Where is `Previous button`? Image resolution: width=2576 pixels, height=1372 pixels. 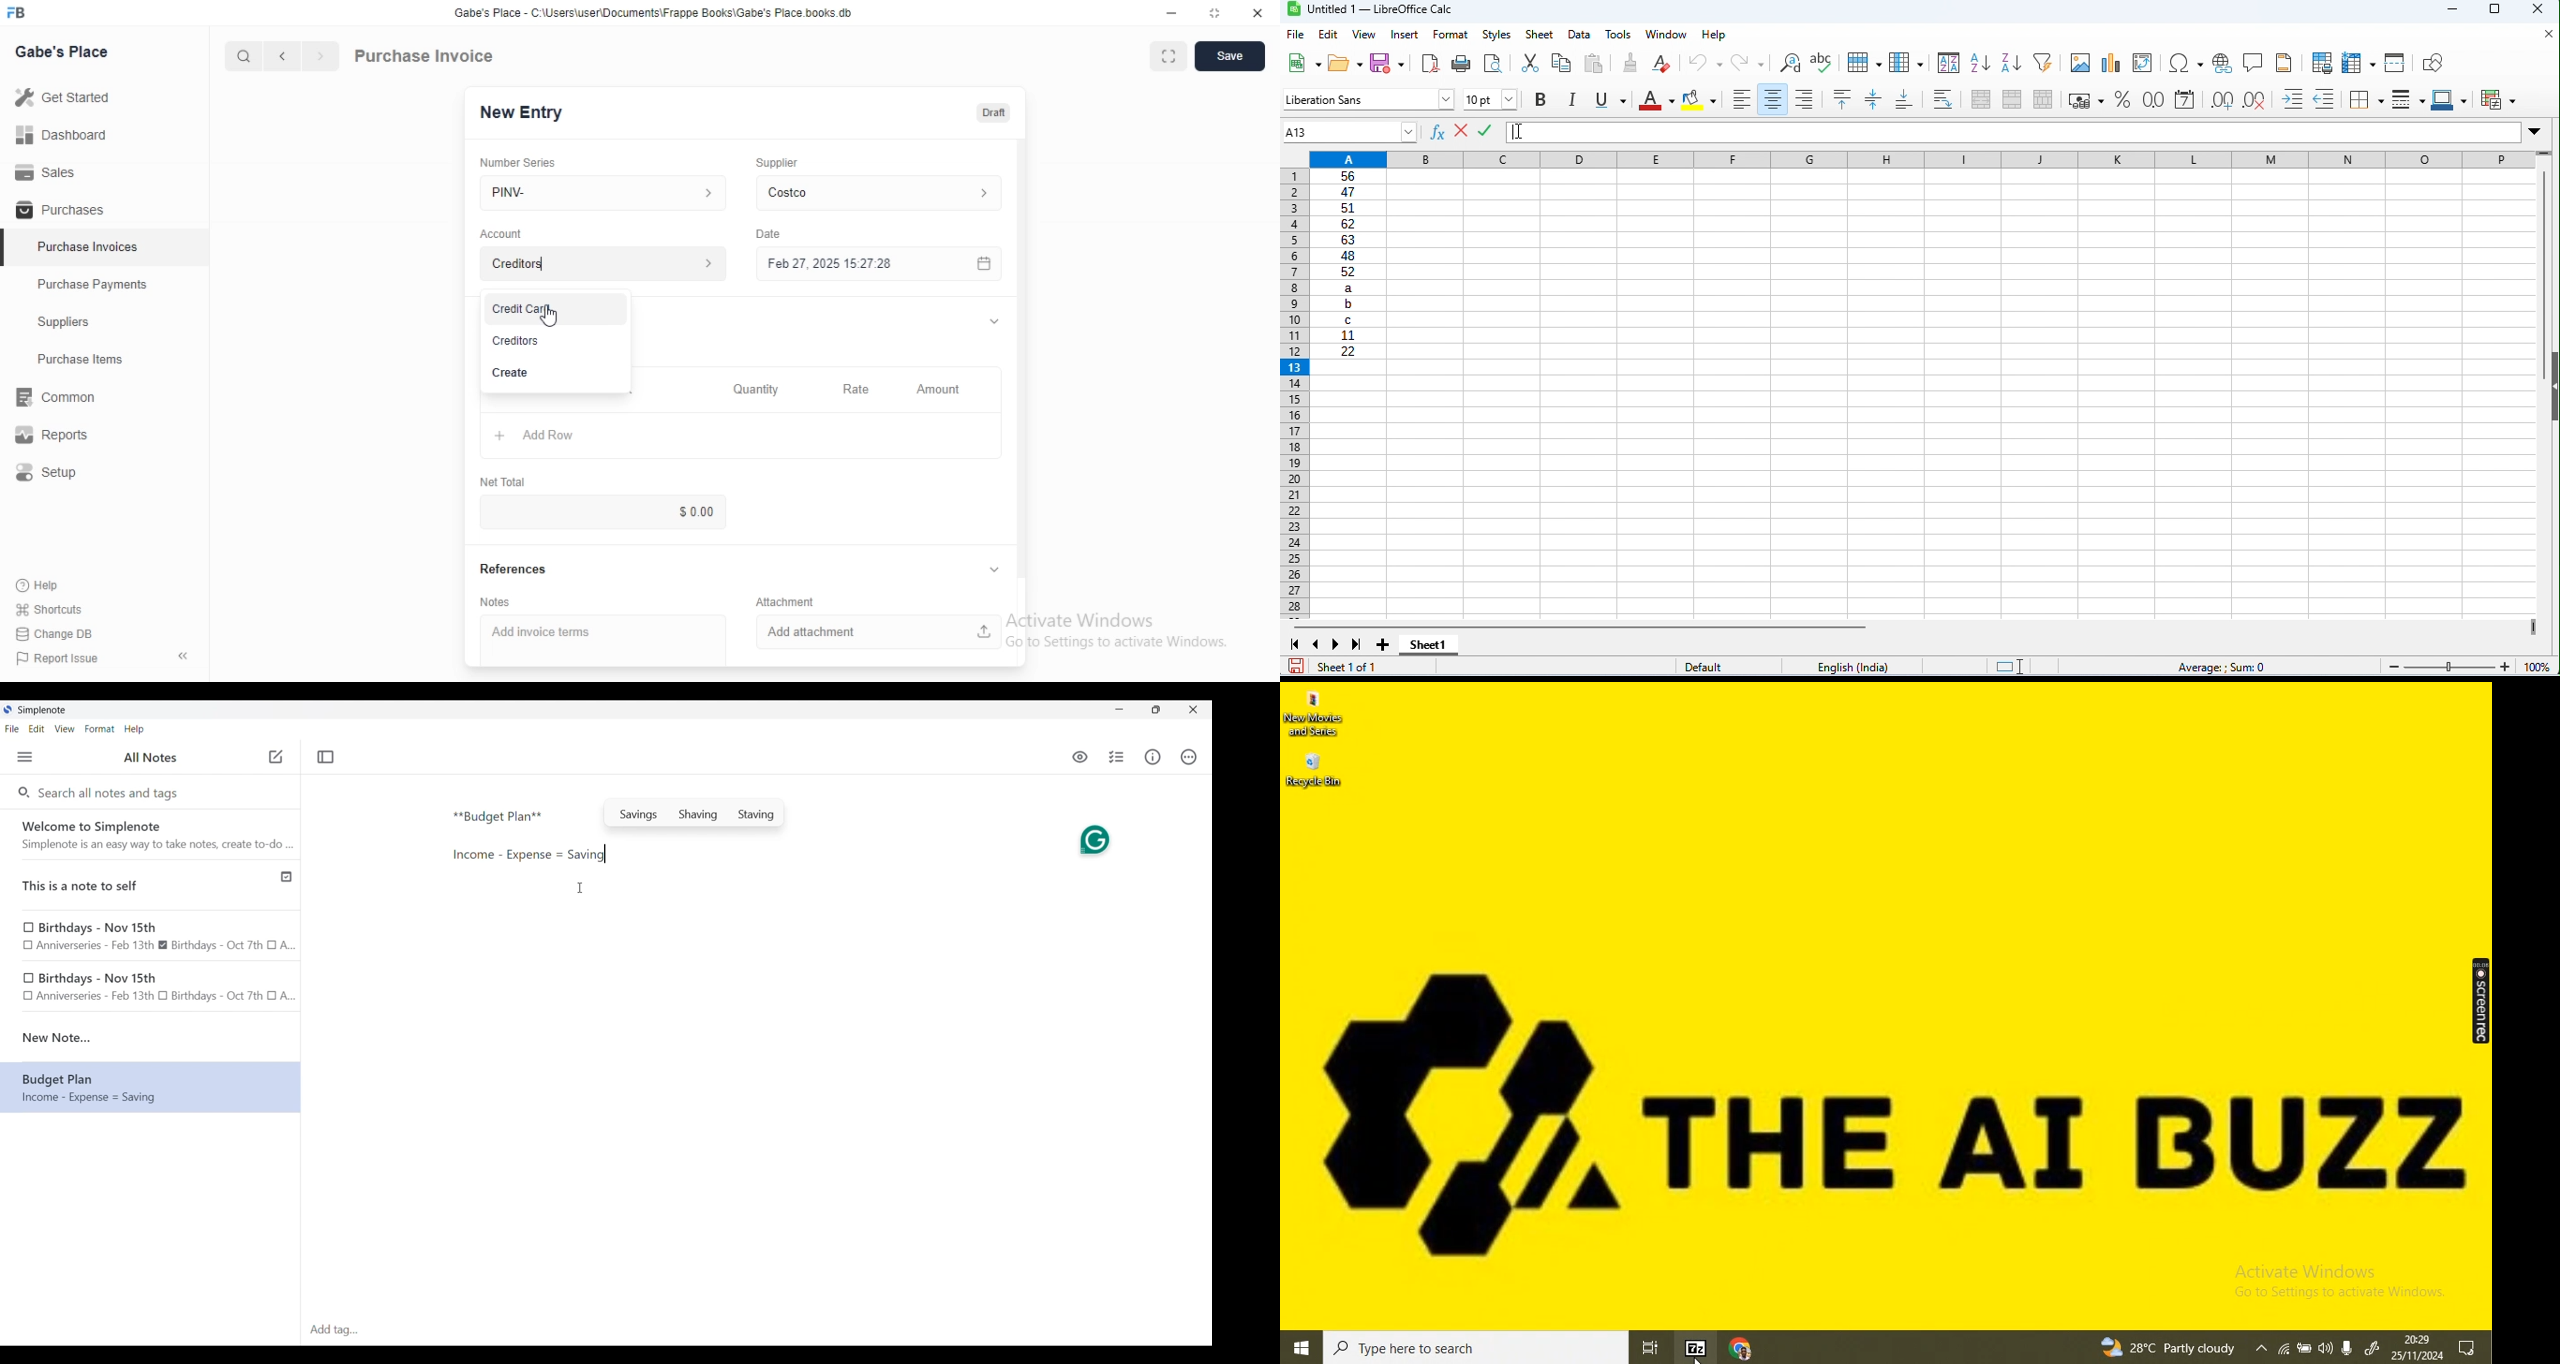
Previous button is located at coordinates (283, 56).